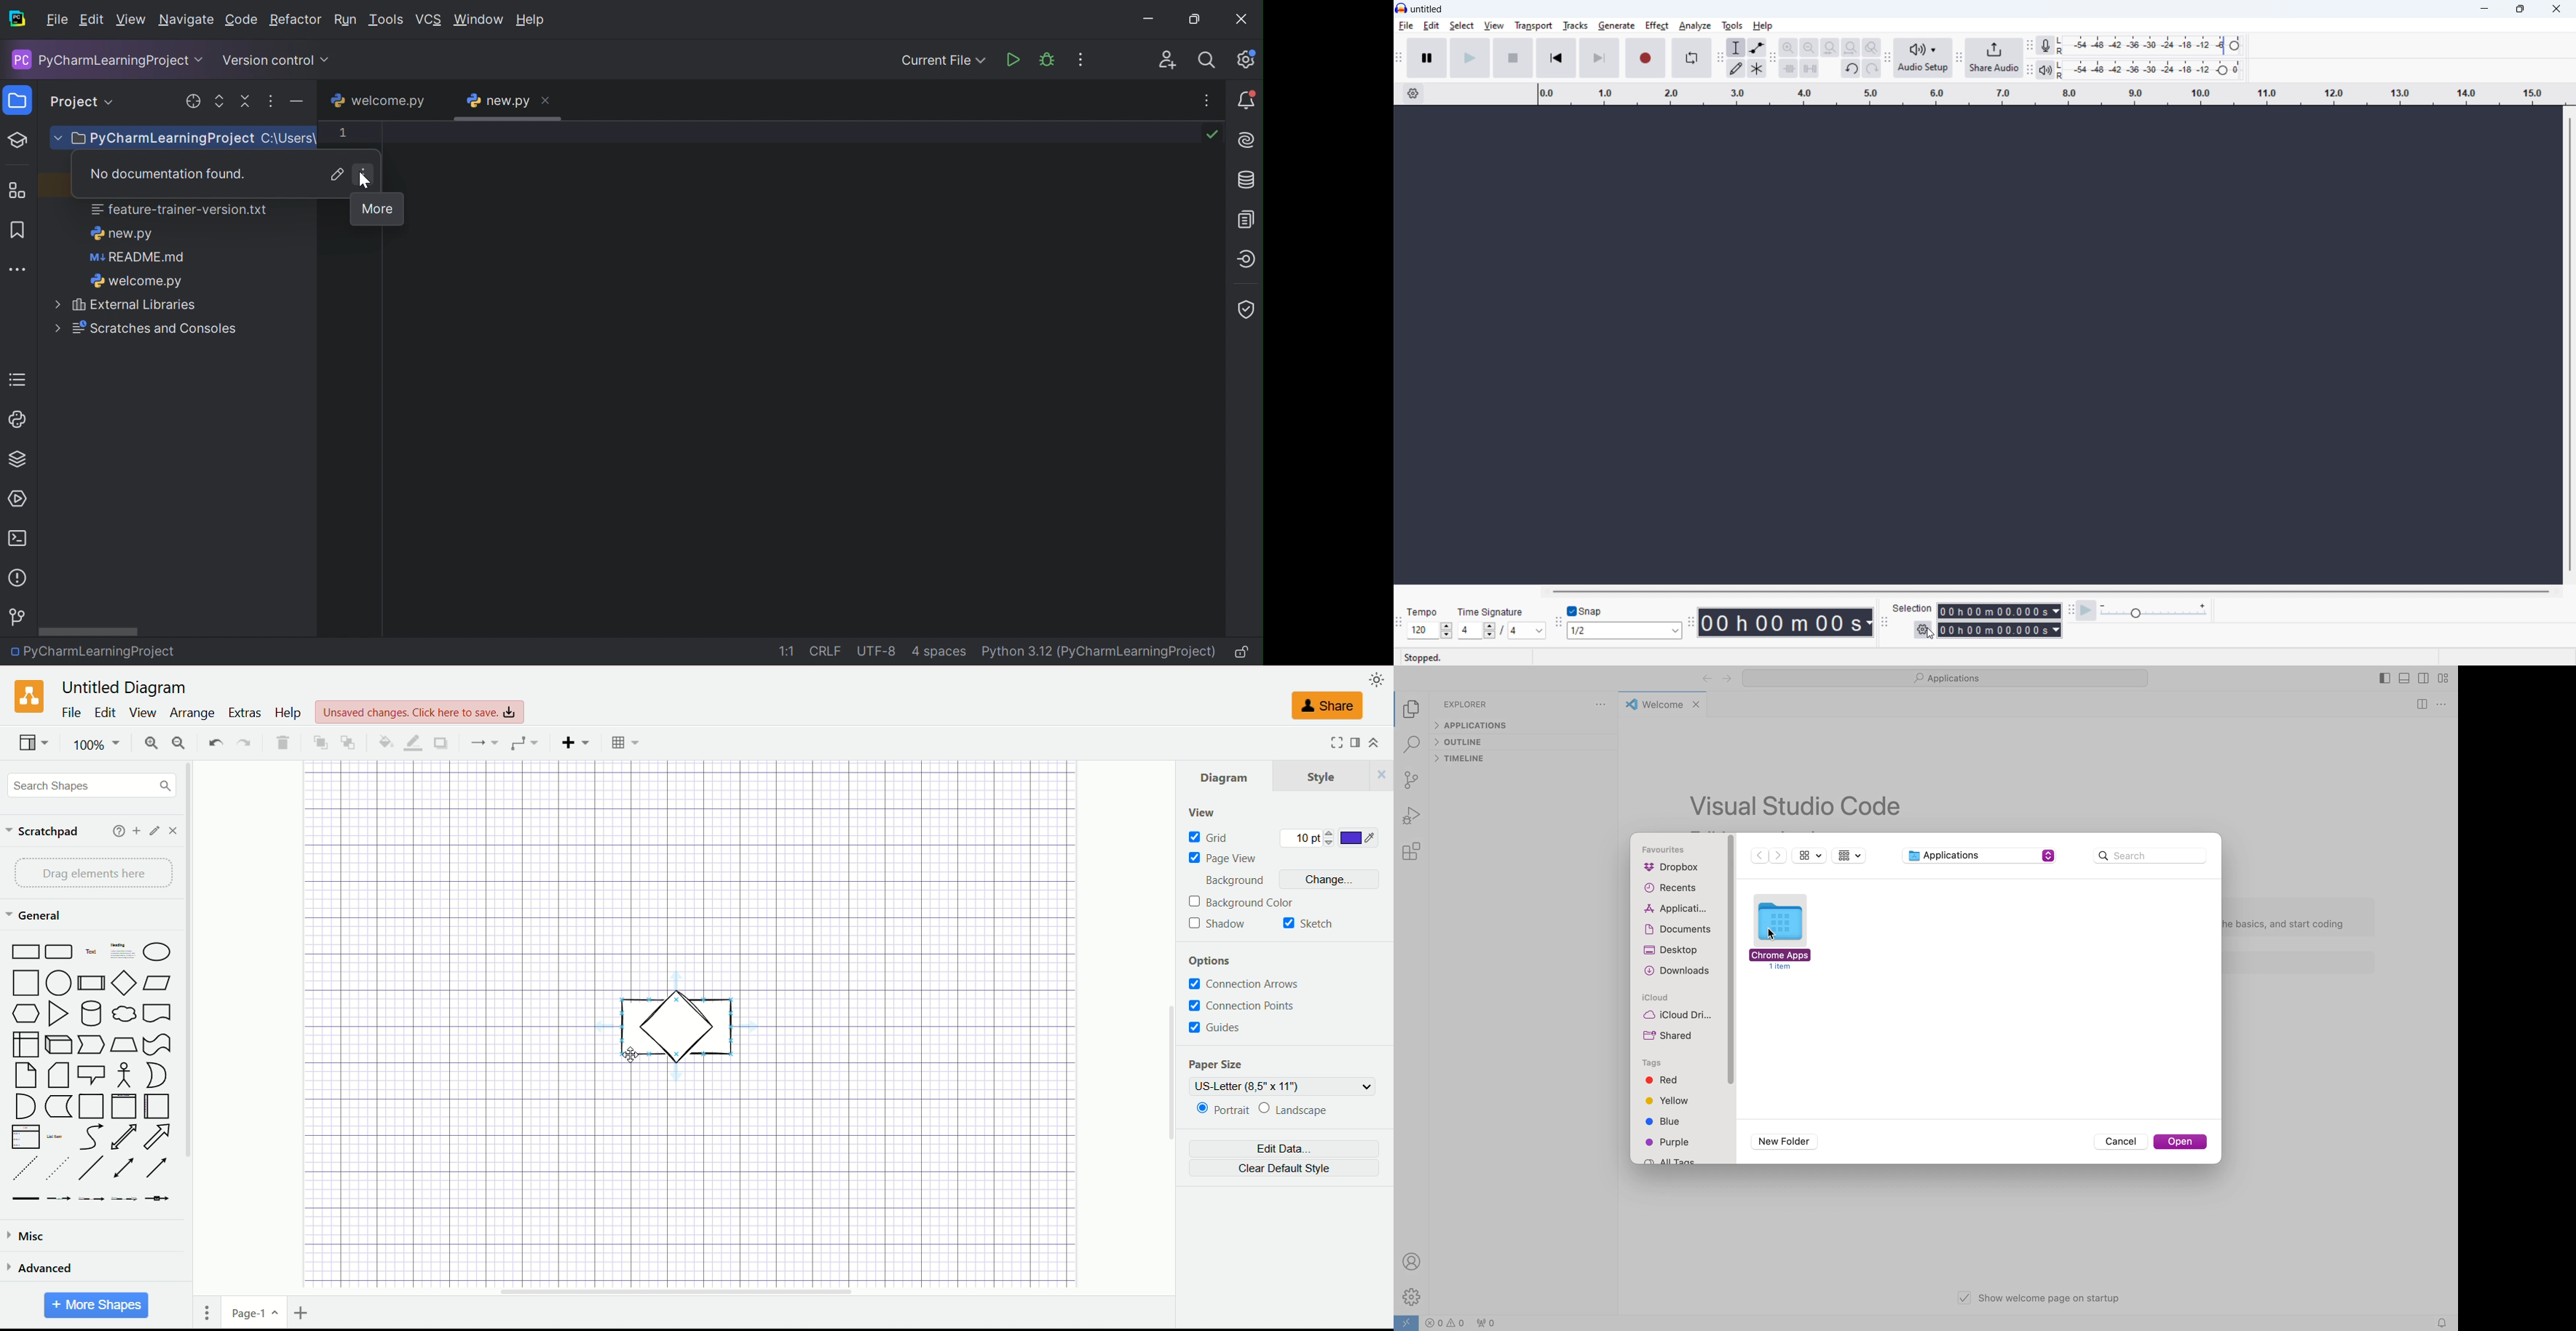 The width and height of the screenshot is (2576, 1344). I want to click on recording level, so click(2150, 46).